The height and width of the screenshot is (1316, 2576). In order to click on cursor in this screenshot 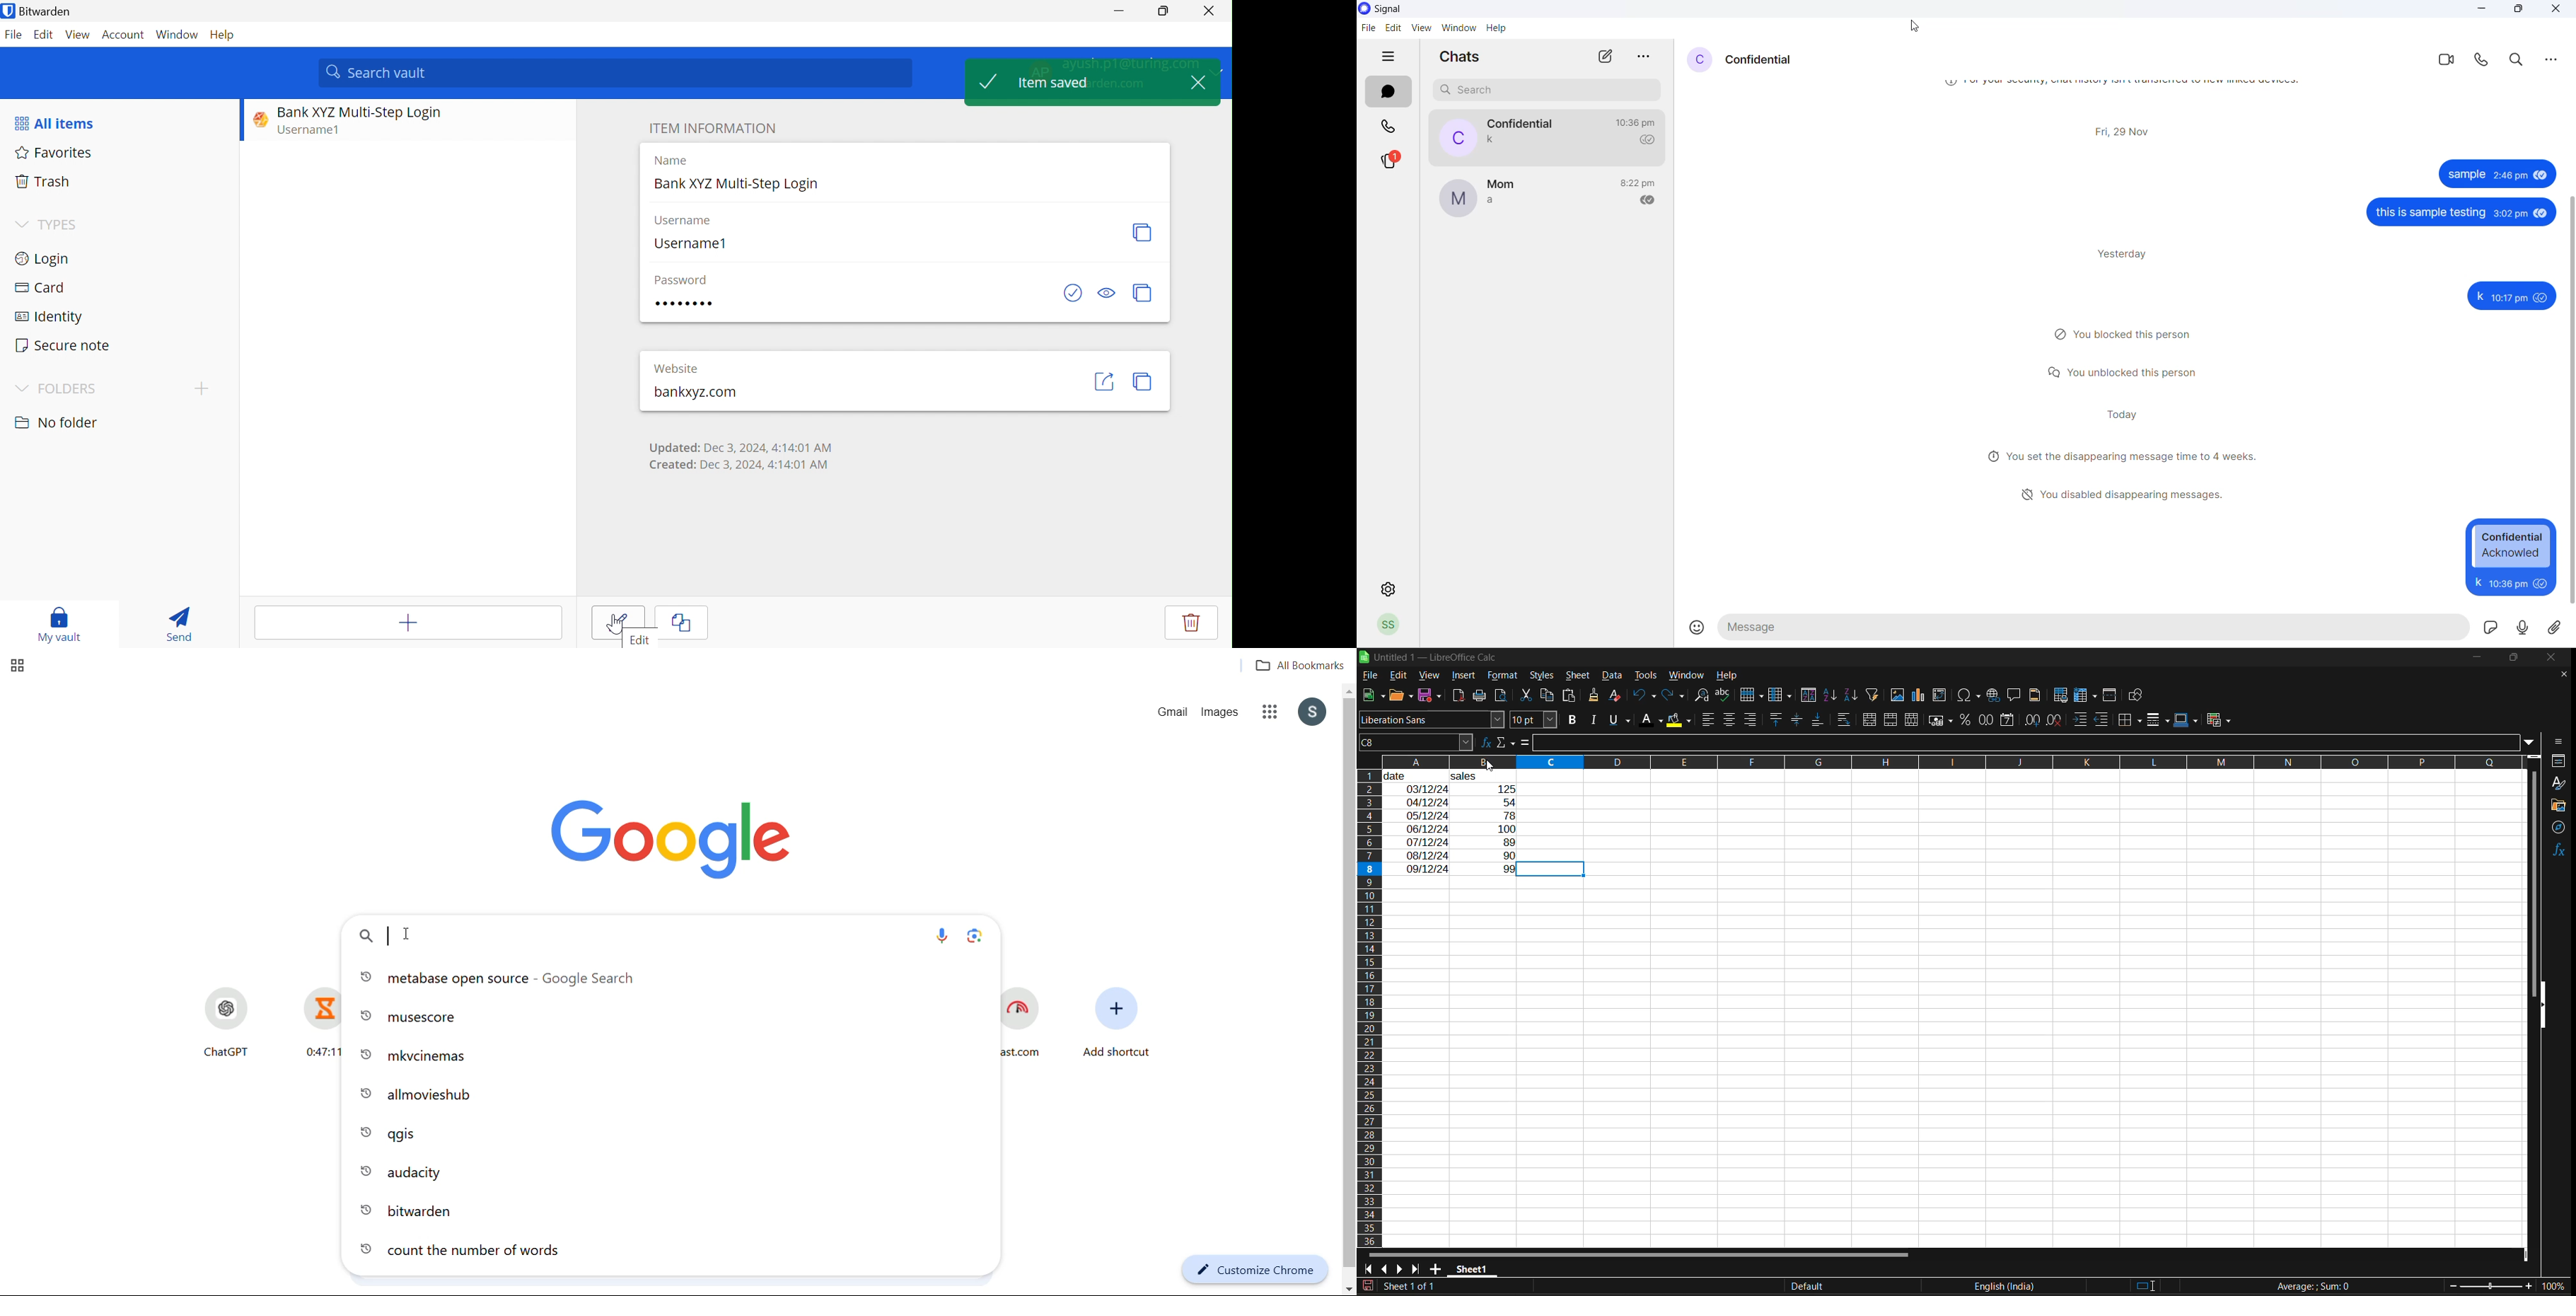, I will do `click(410, 933)`.